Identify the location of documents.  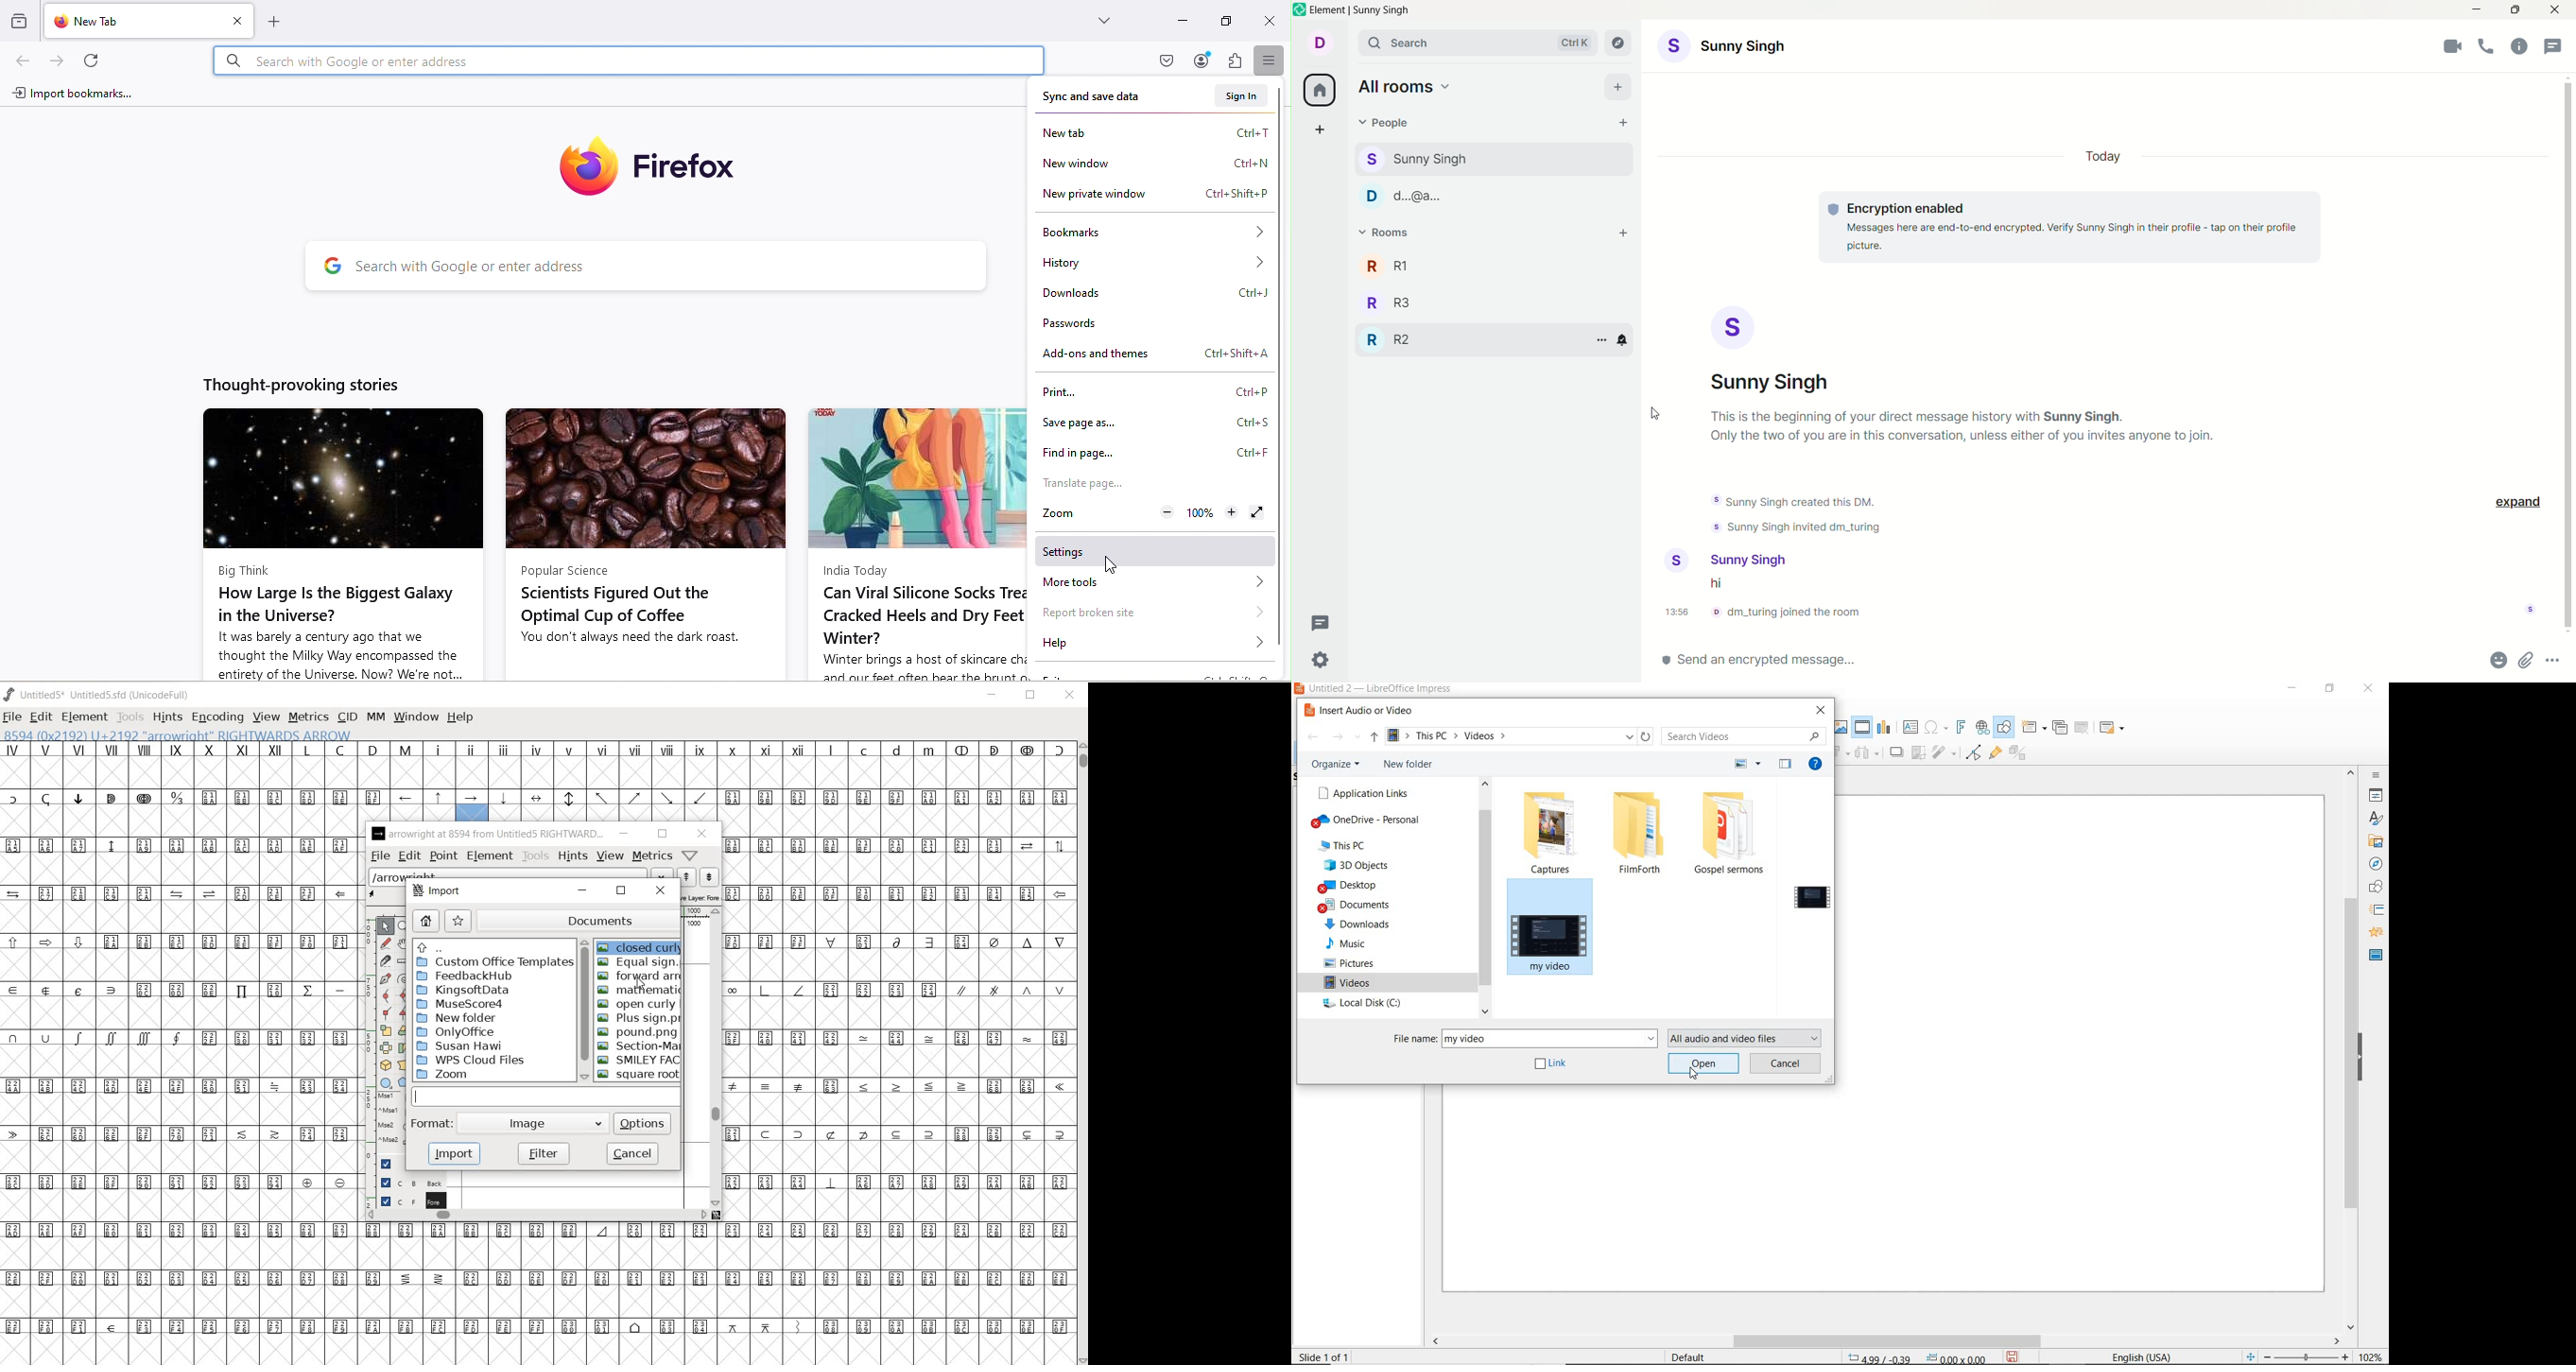
(580, 918).